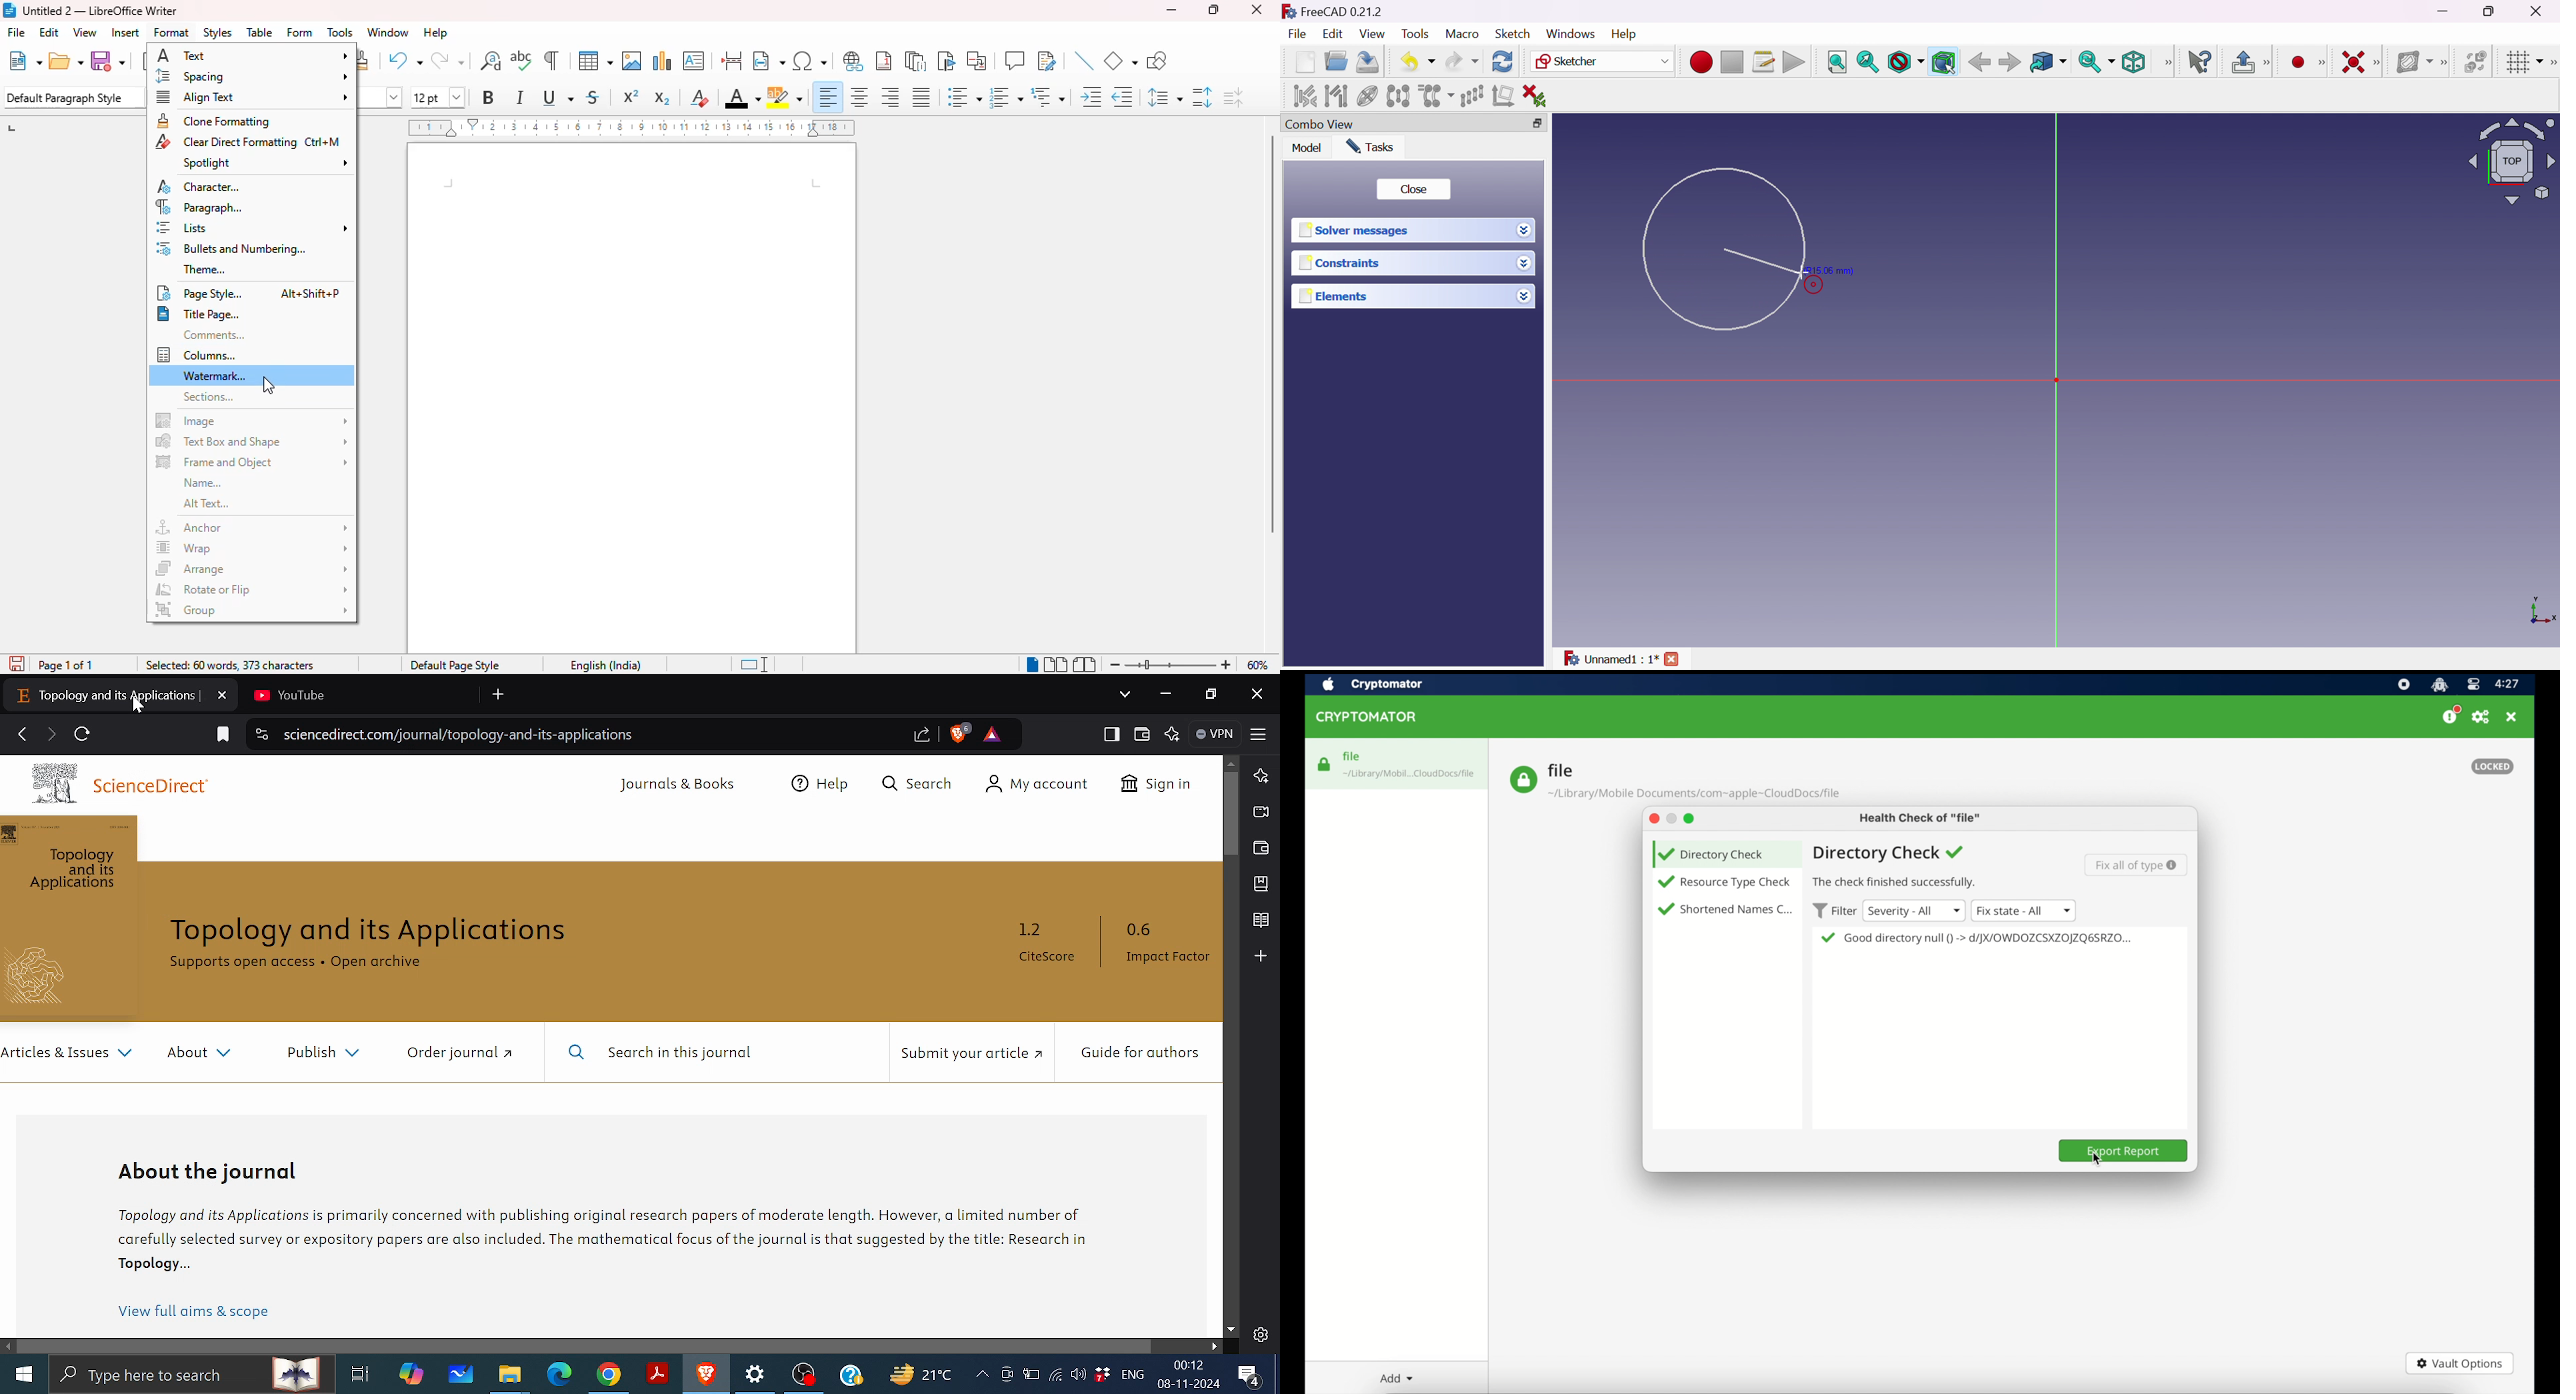  What do you see at coordinates (22, 732) in the screenshot?
I see `go back` at bounding box center [22, 732].